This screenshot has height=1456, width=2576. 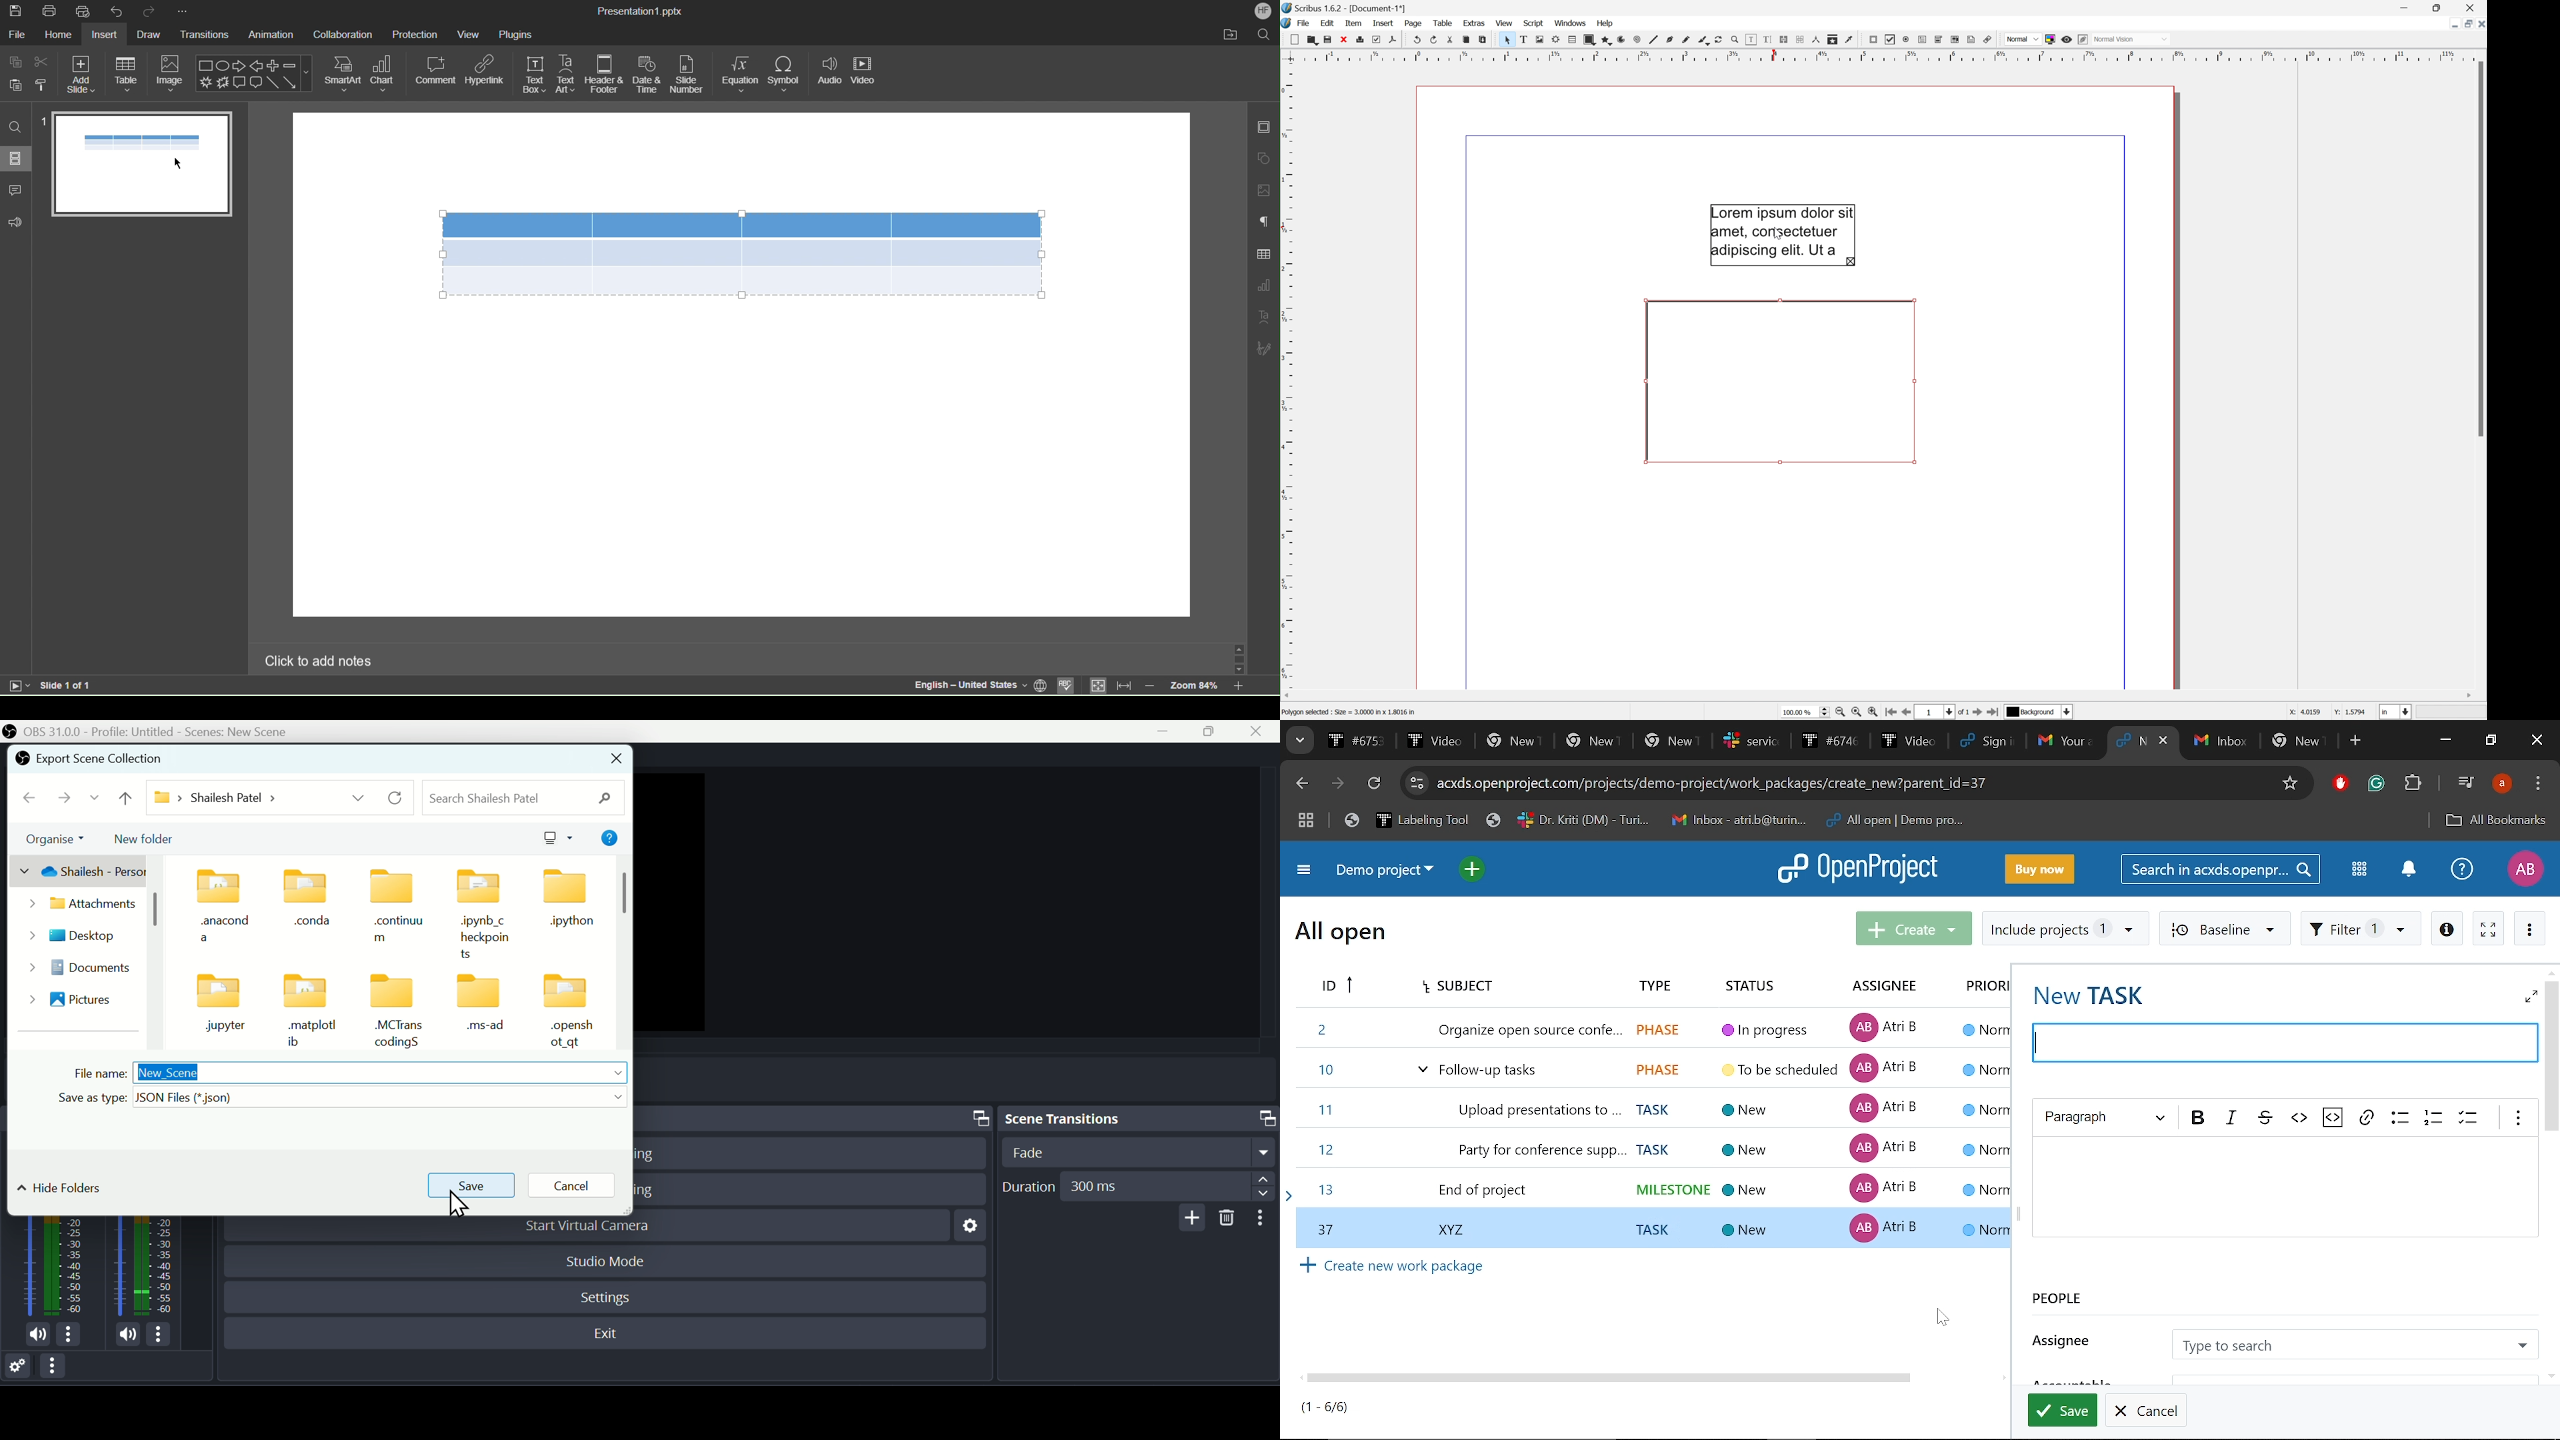 I want to click on Scale, so click(x=1883, y=55).